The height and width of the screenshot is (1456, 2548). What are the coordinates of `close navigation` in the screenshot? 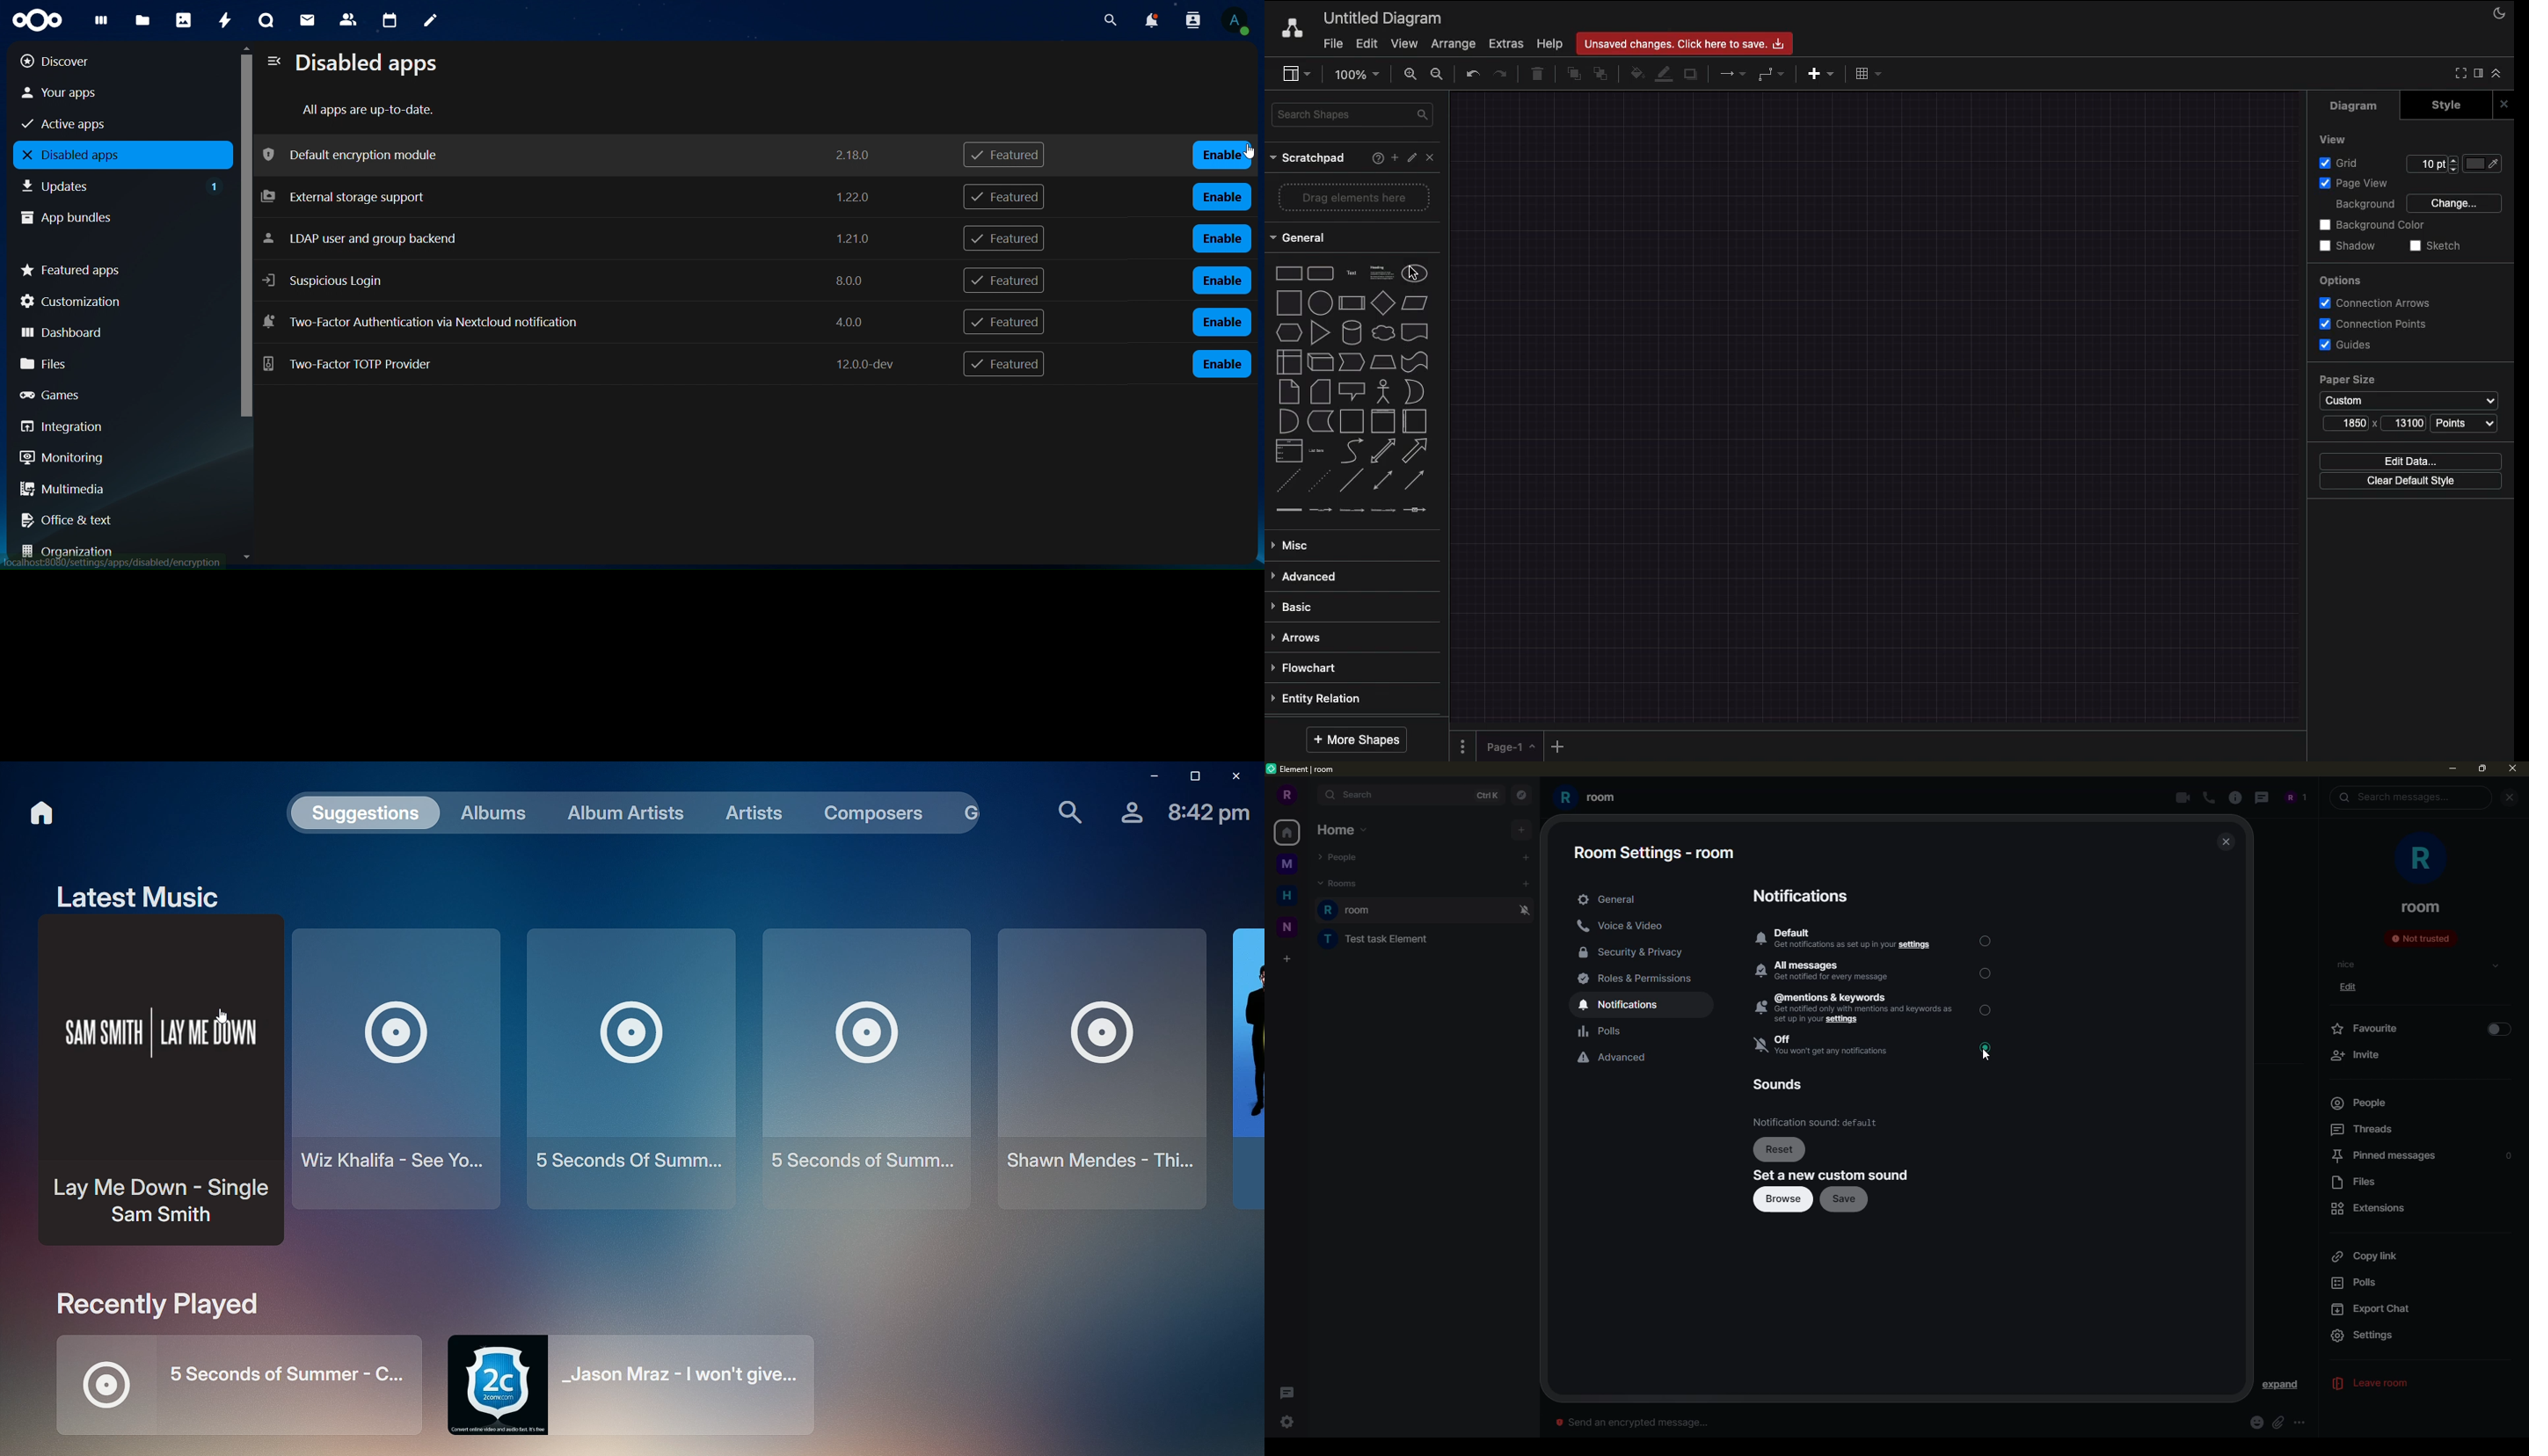 It's located at (273, 62).